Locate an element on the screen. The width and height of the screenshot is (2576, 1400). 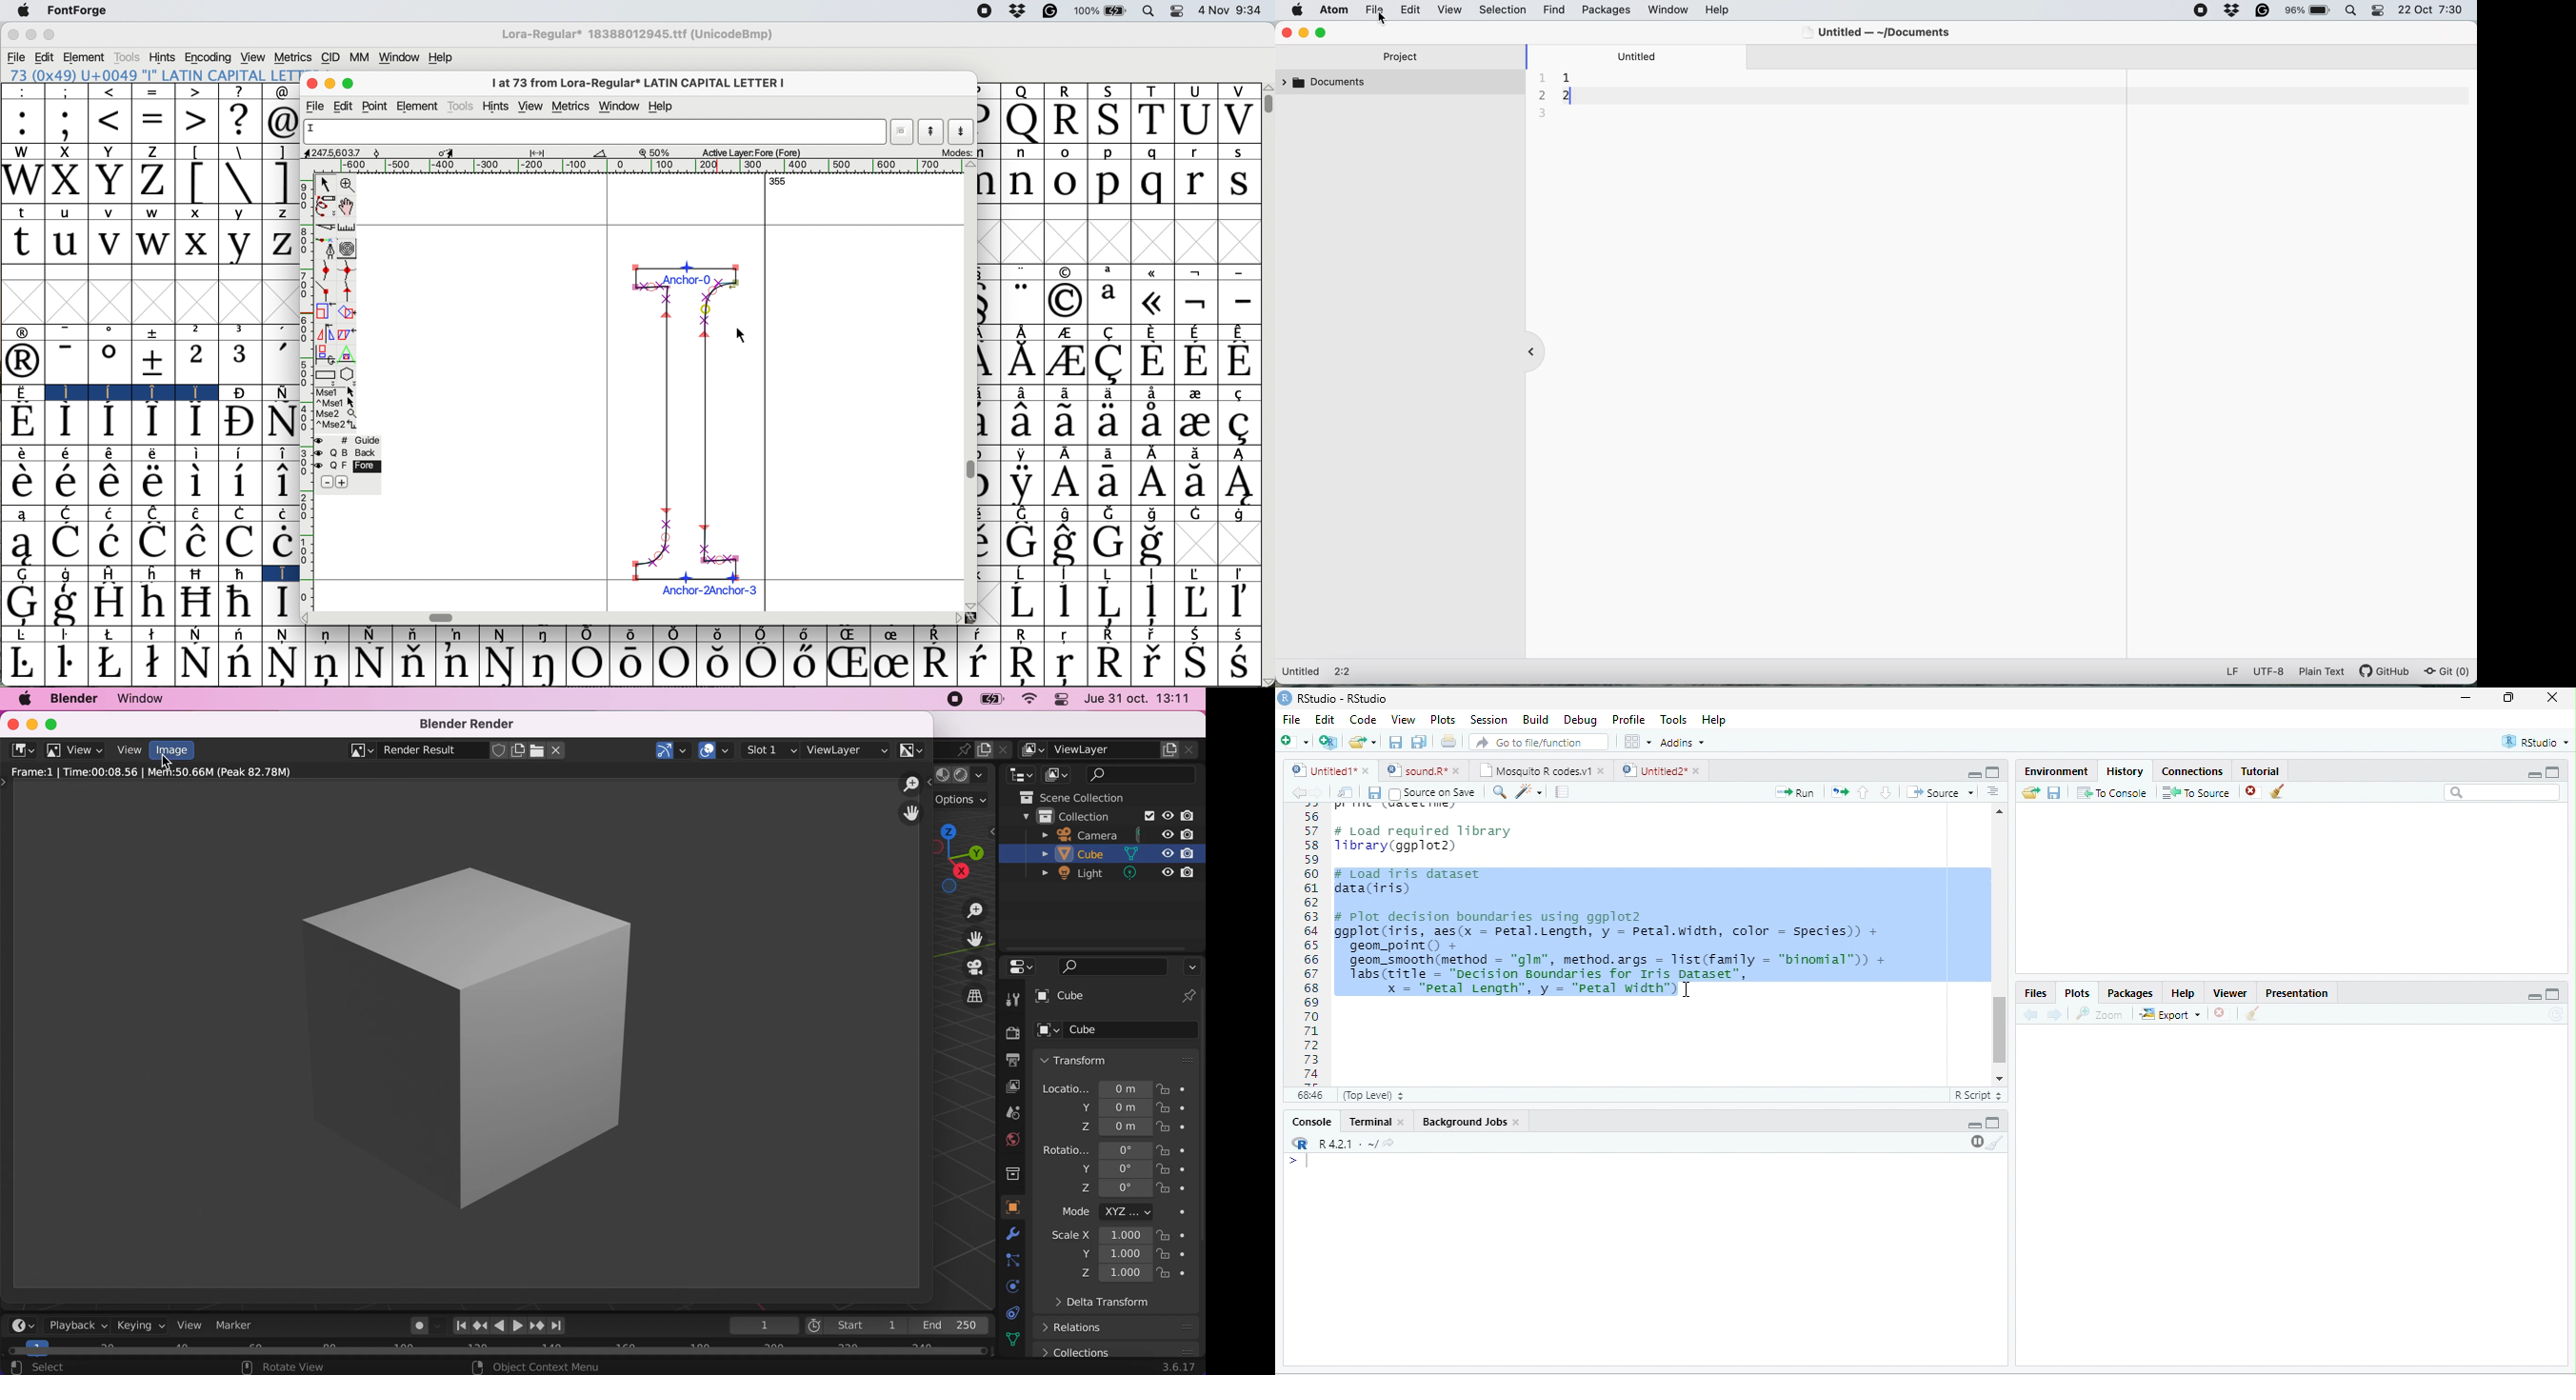
rerun is located at coordinates (1839, 792).